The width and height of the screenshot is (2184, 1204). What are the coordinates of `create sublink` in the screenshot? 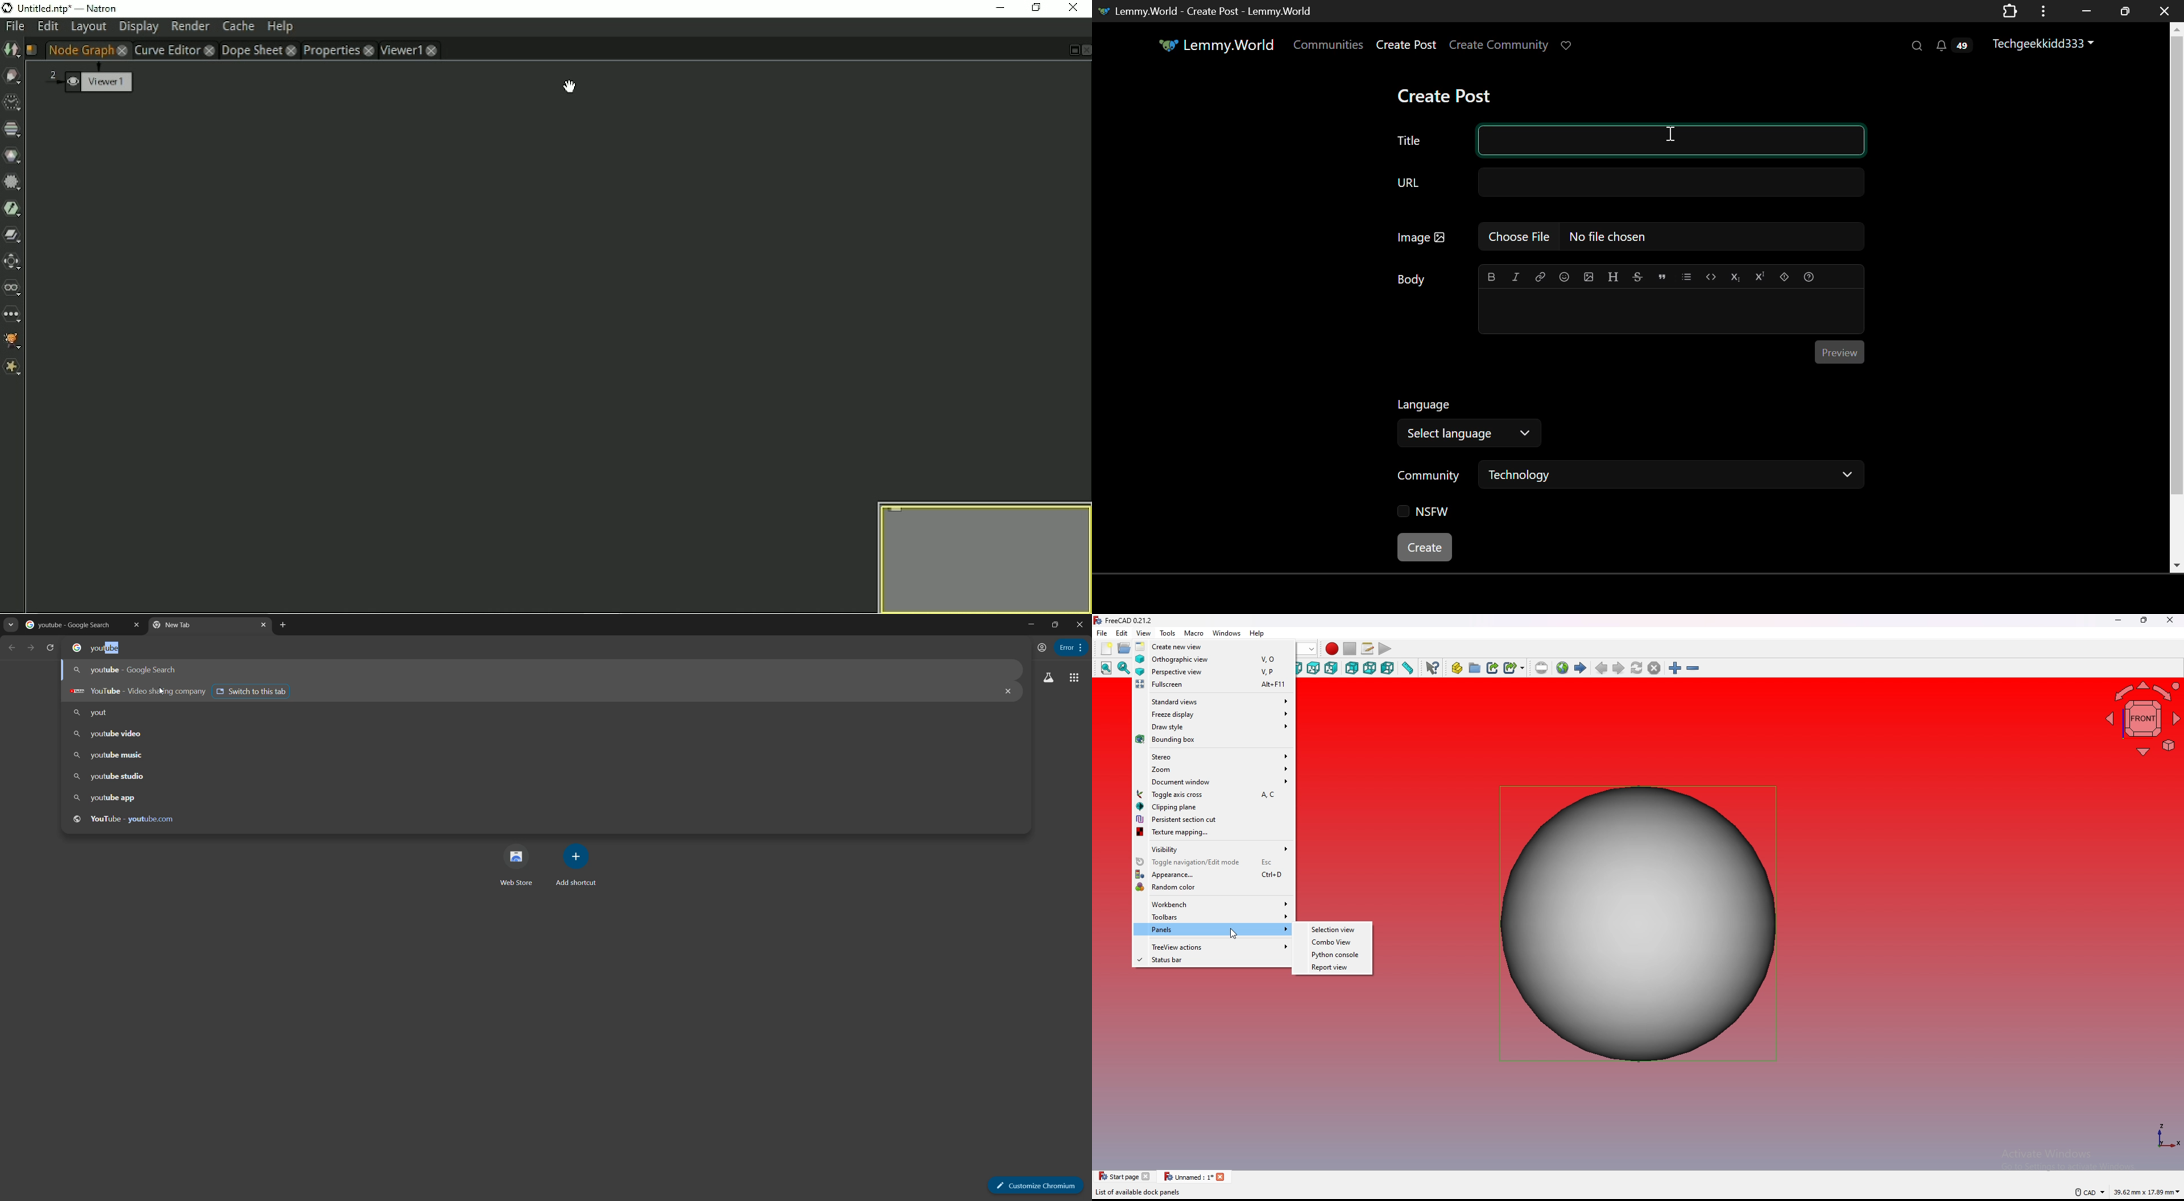 It's located at (1514, 667).